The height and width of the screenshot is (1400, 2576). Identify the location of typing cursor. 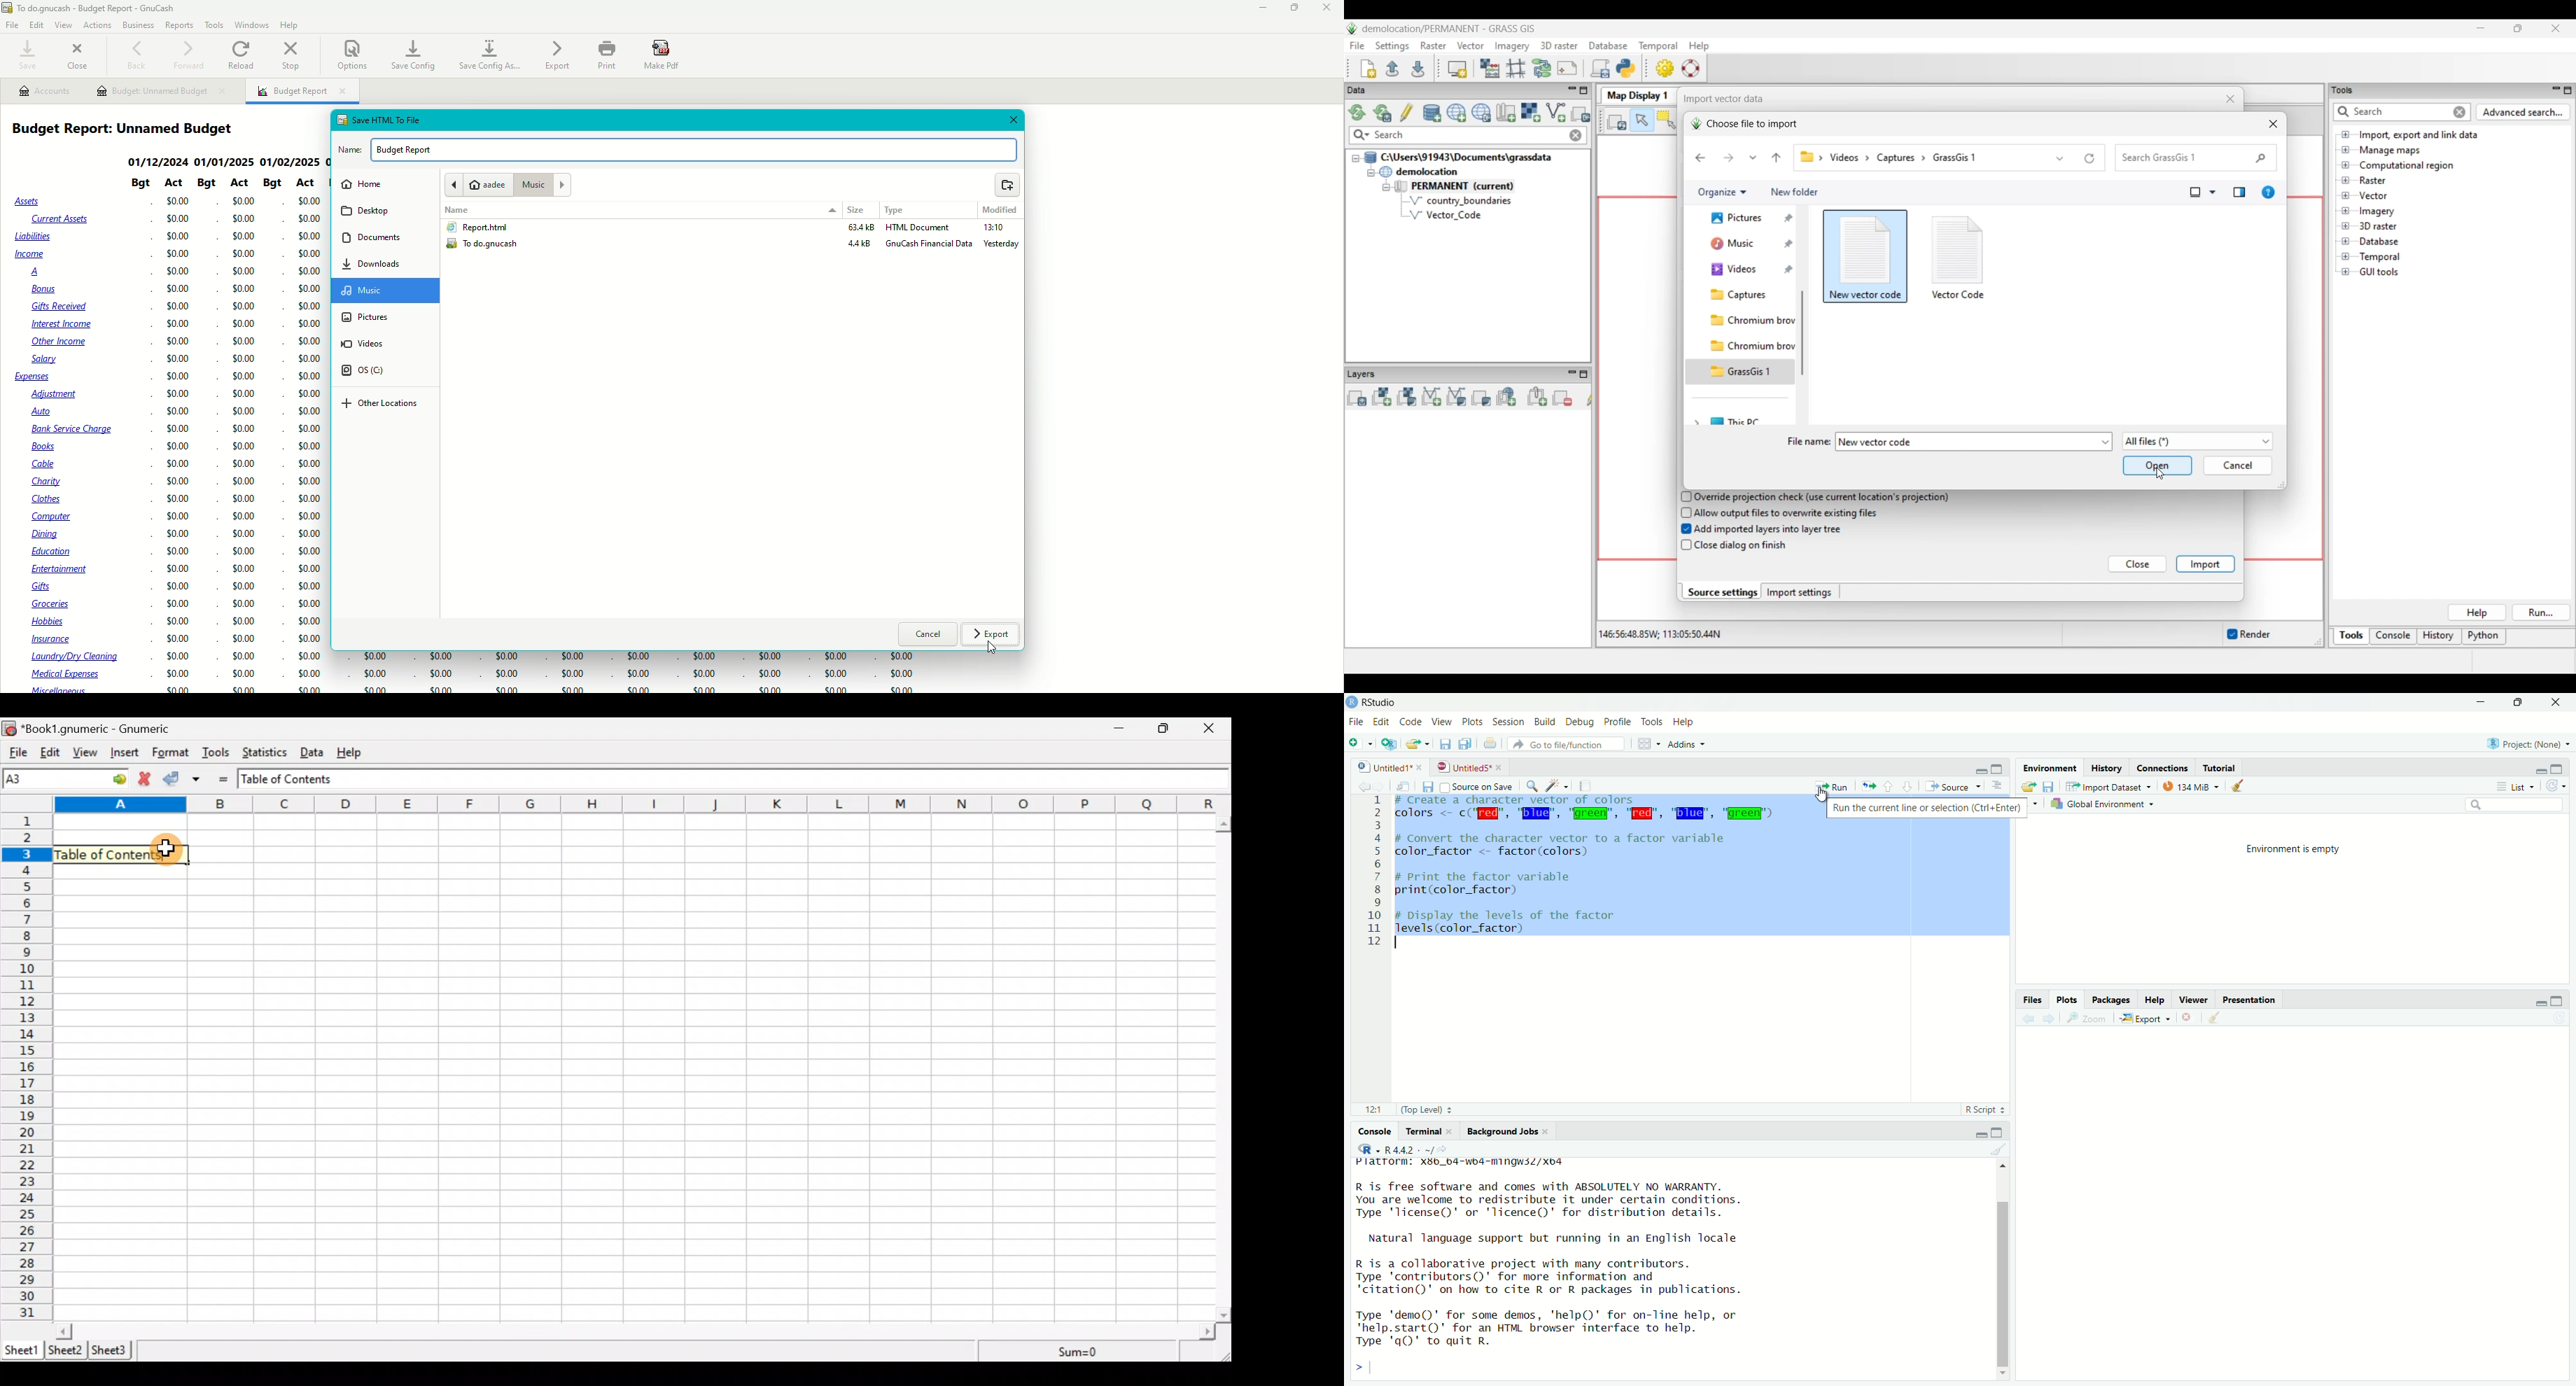
(1376, 1369).